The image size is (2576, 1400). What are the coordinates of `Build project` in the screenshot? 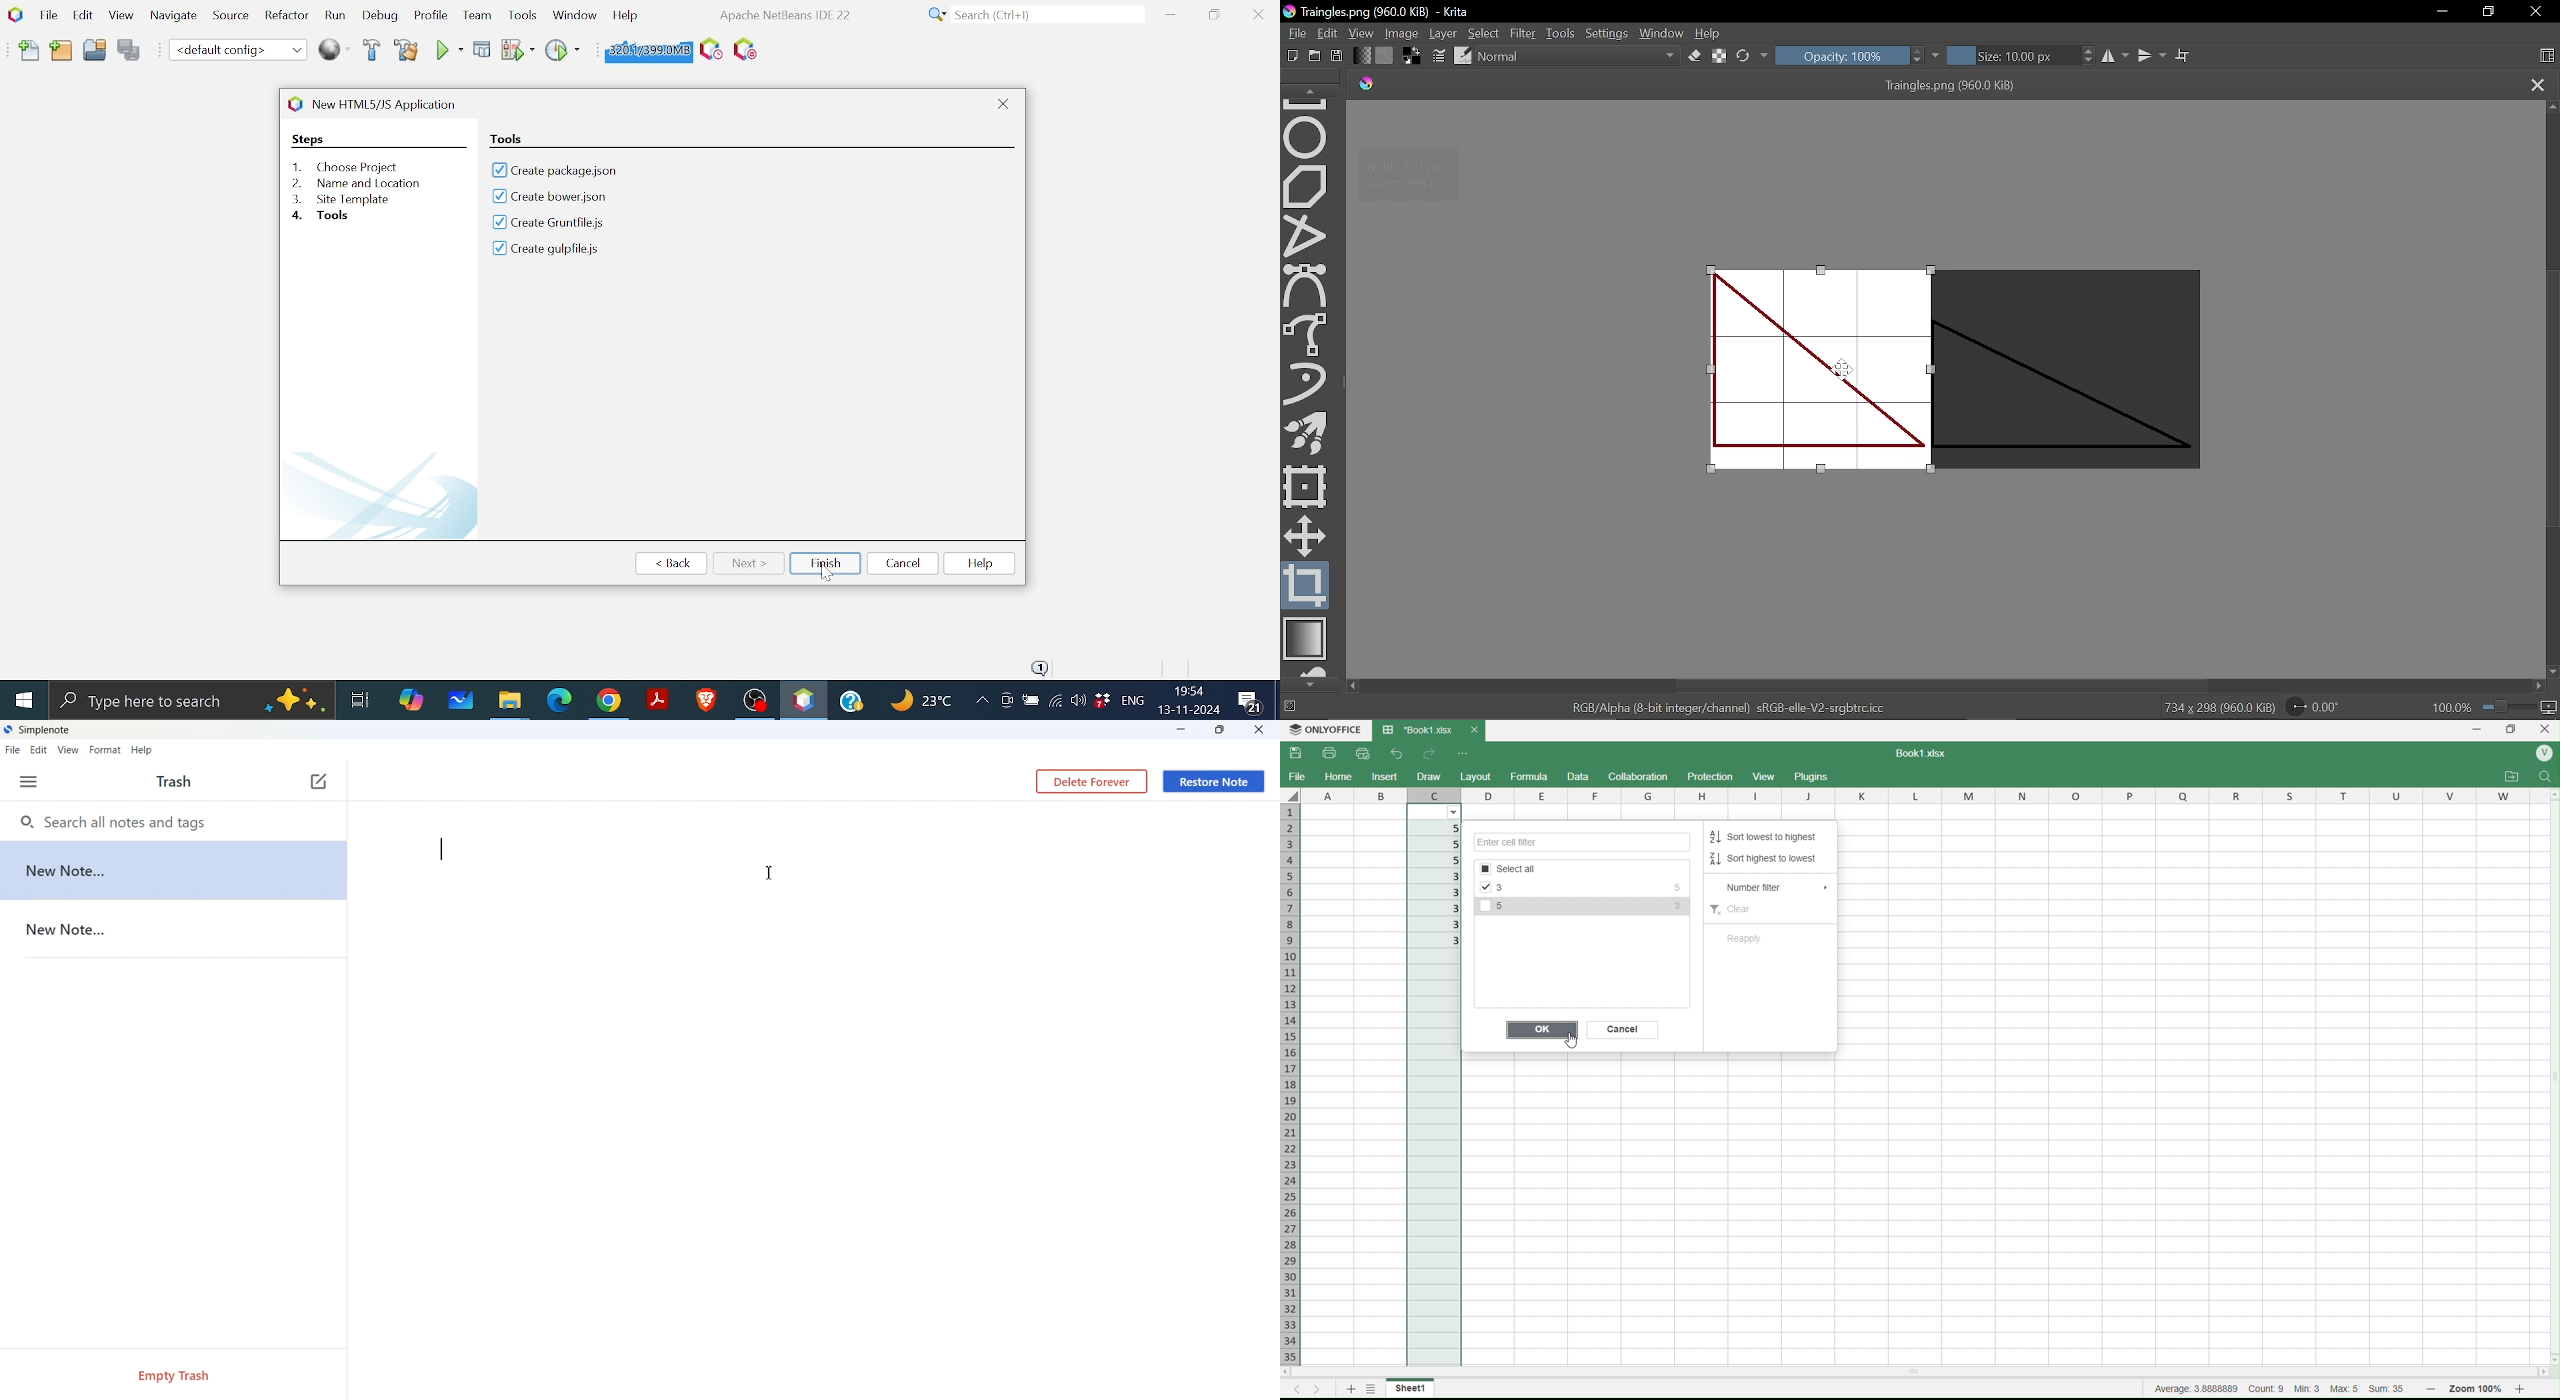 It's located at (373, 51).